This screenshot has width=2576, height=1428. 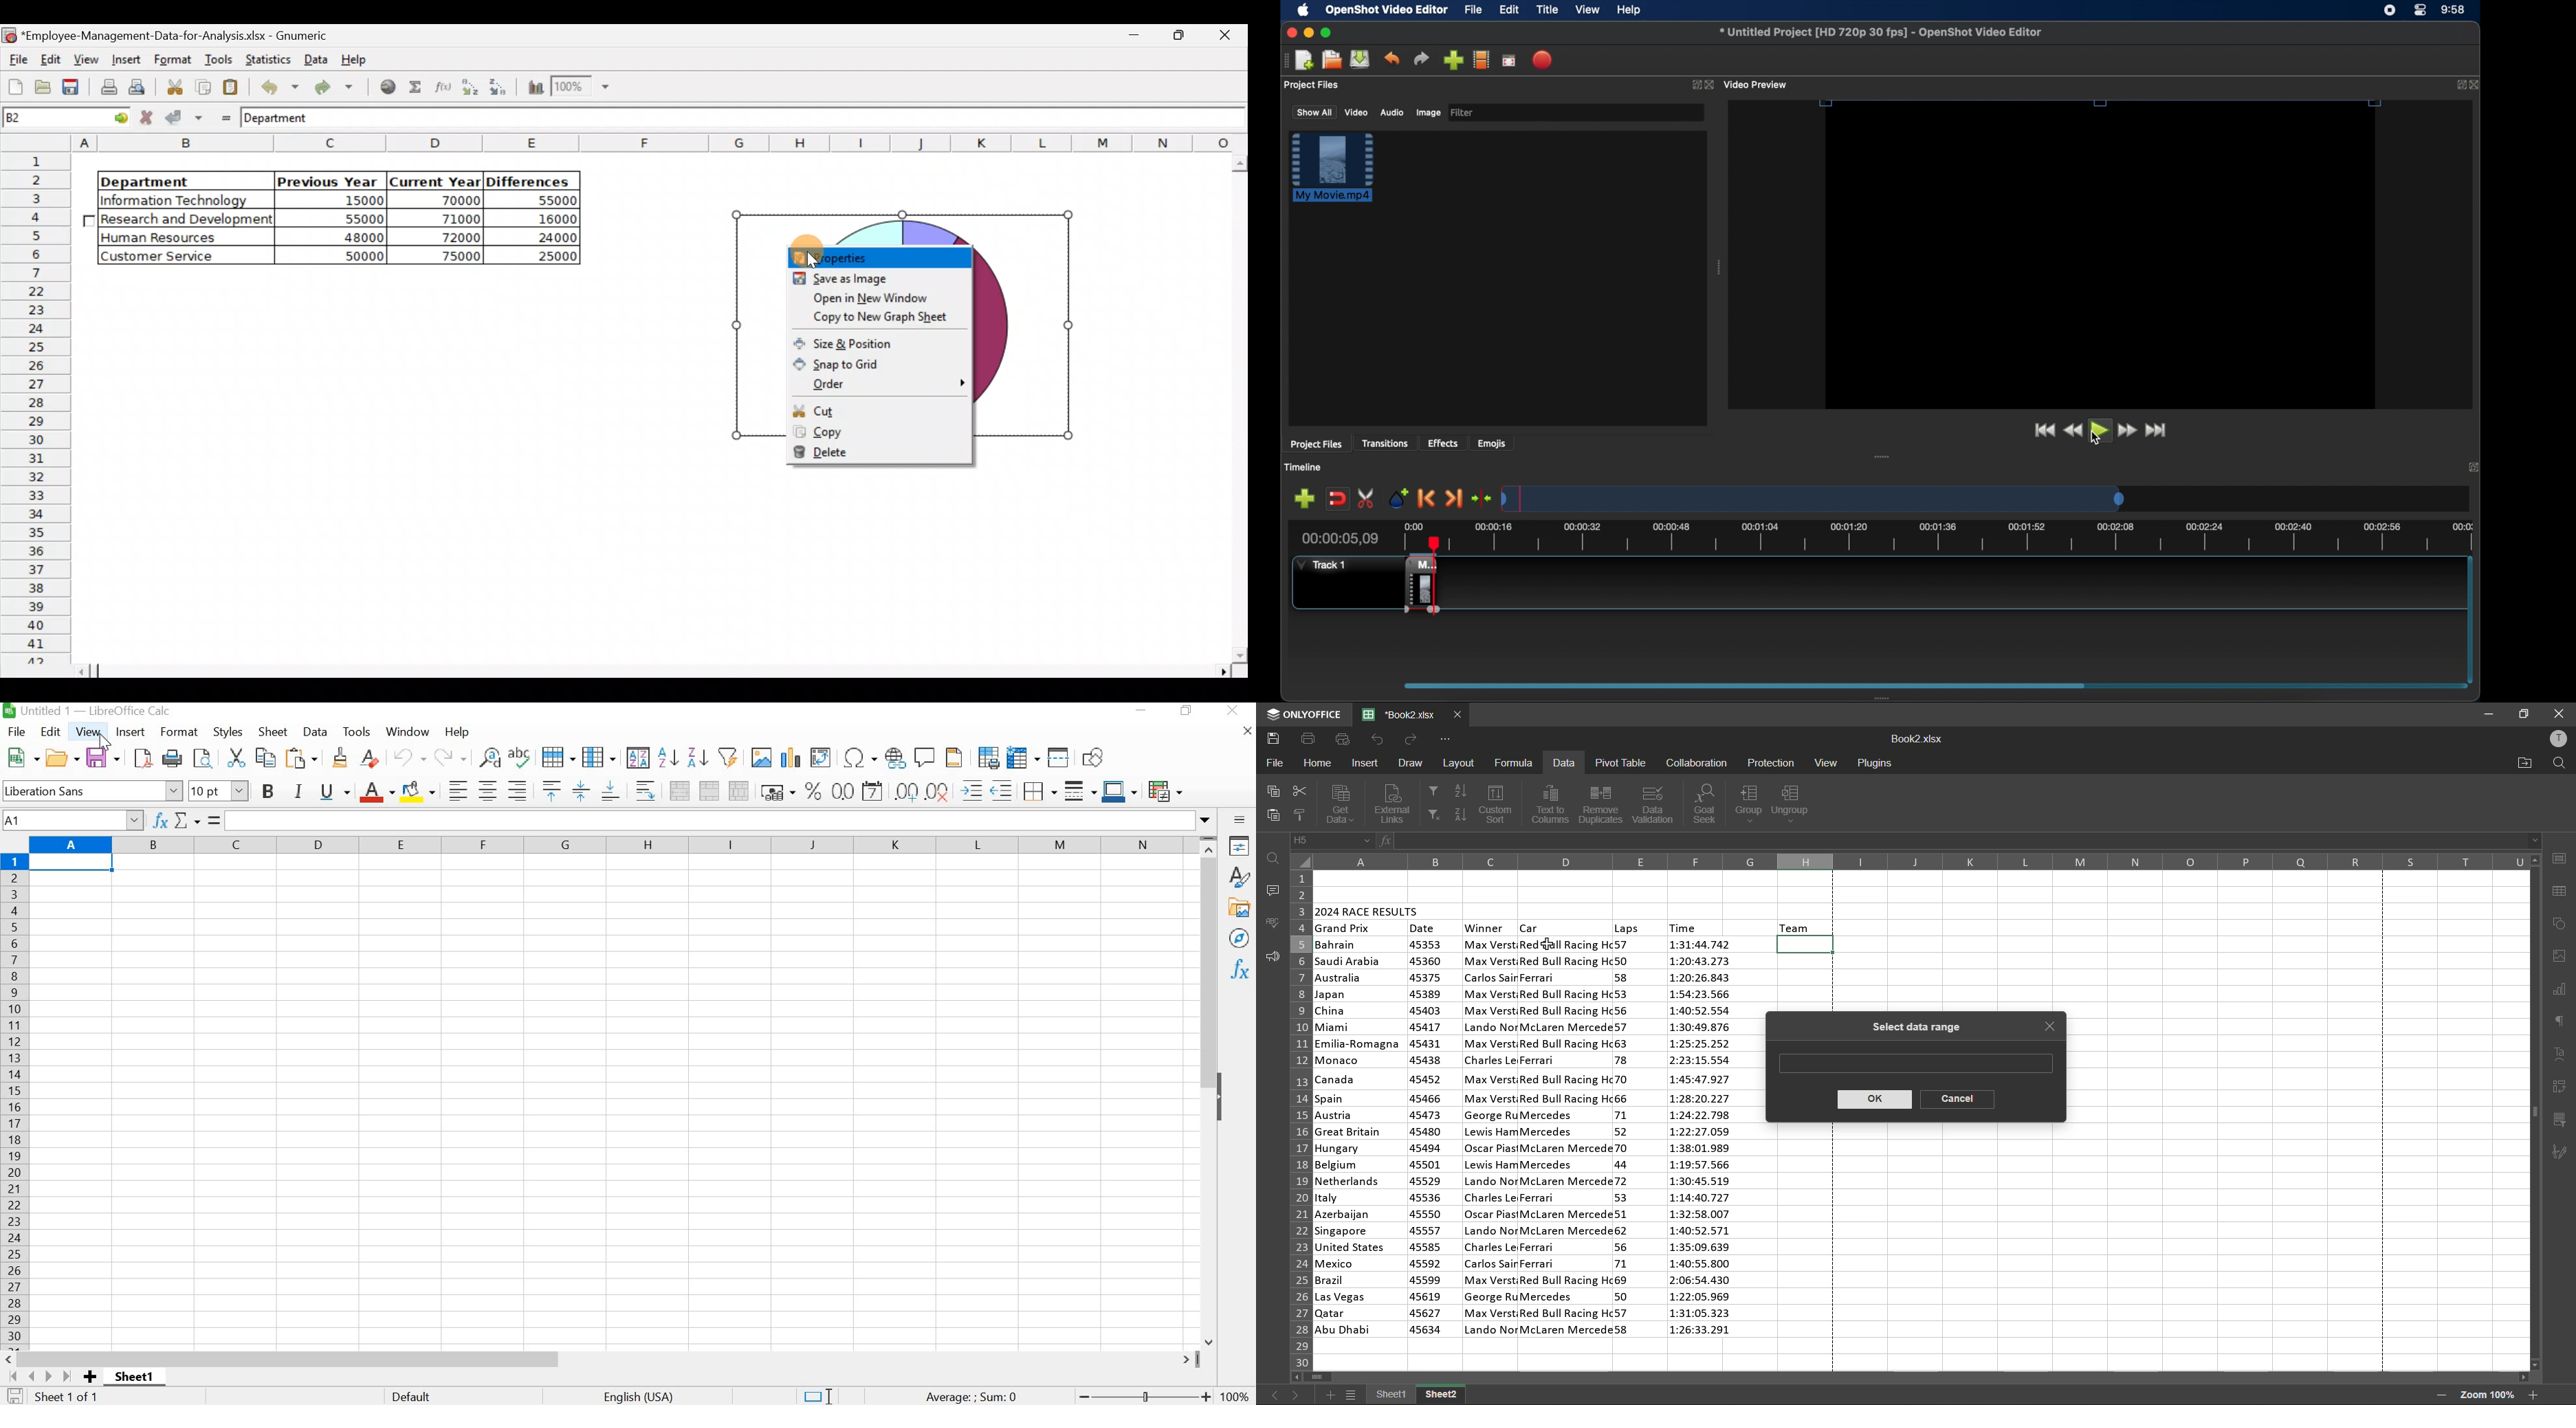 I want to click on close tab, so click(x=1458, y=715).